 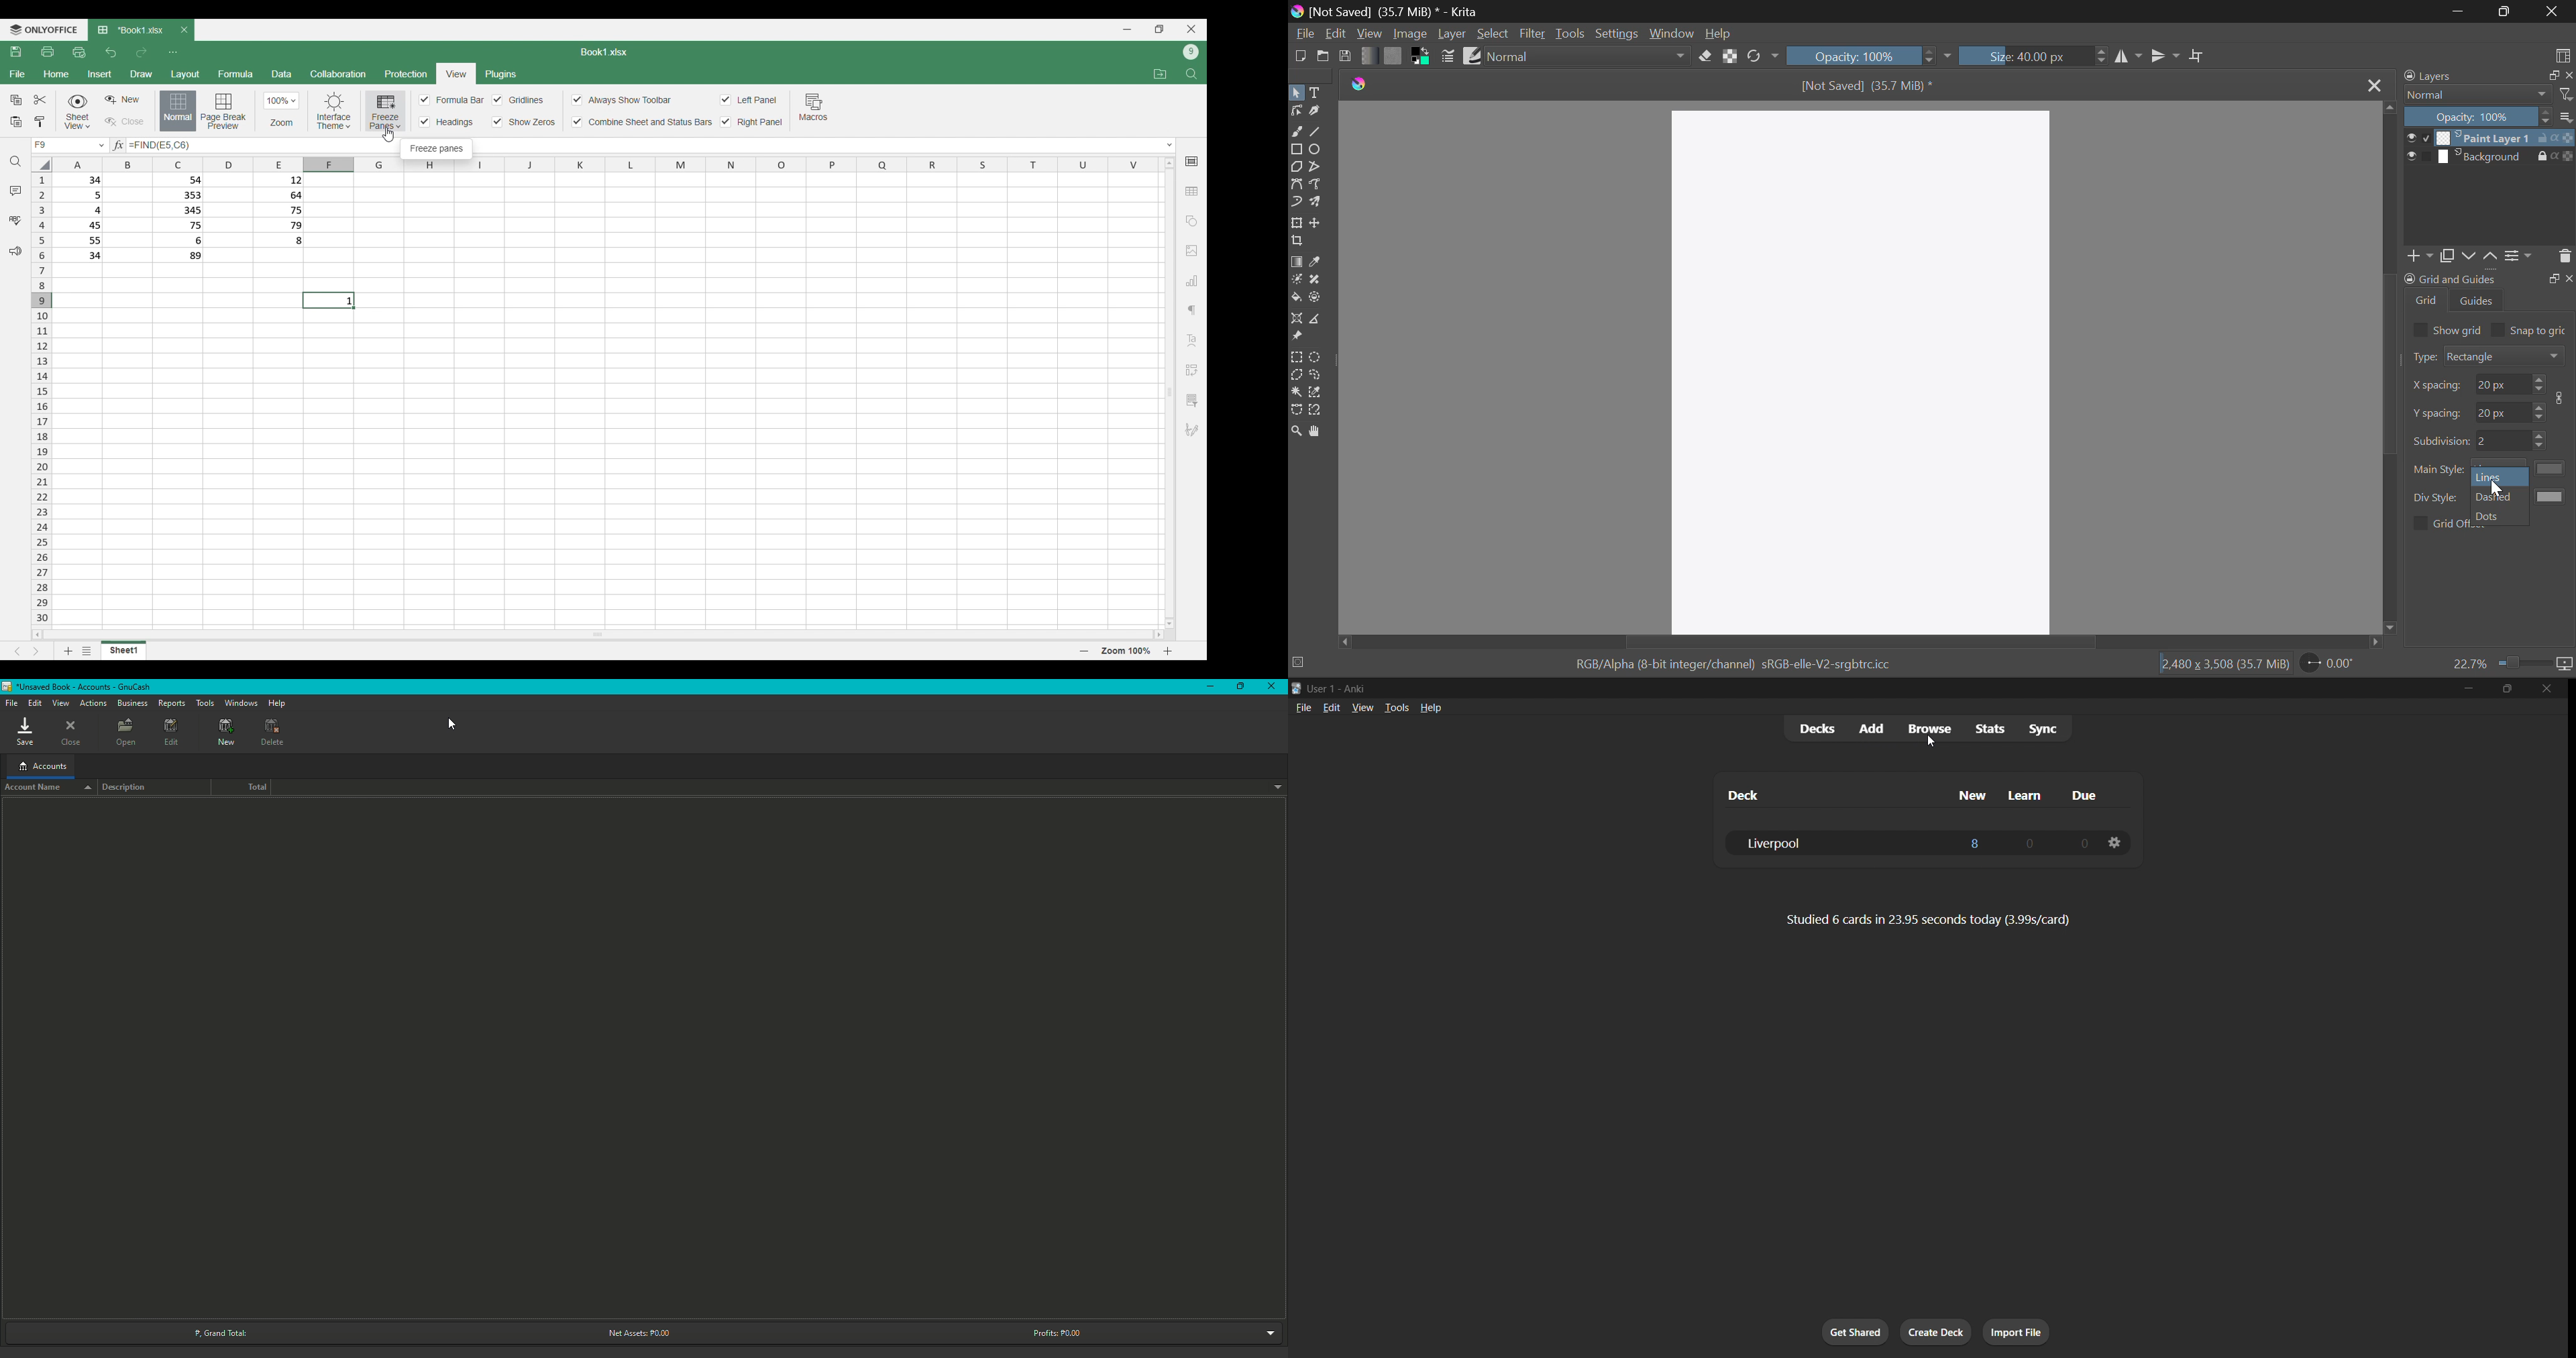 I want to click on Cursor Position, so click(x=2494, y=488).